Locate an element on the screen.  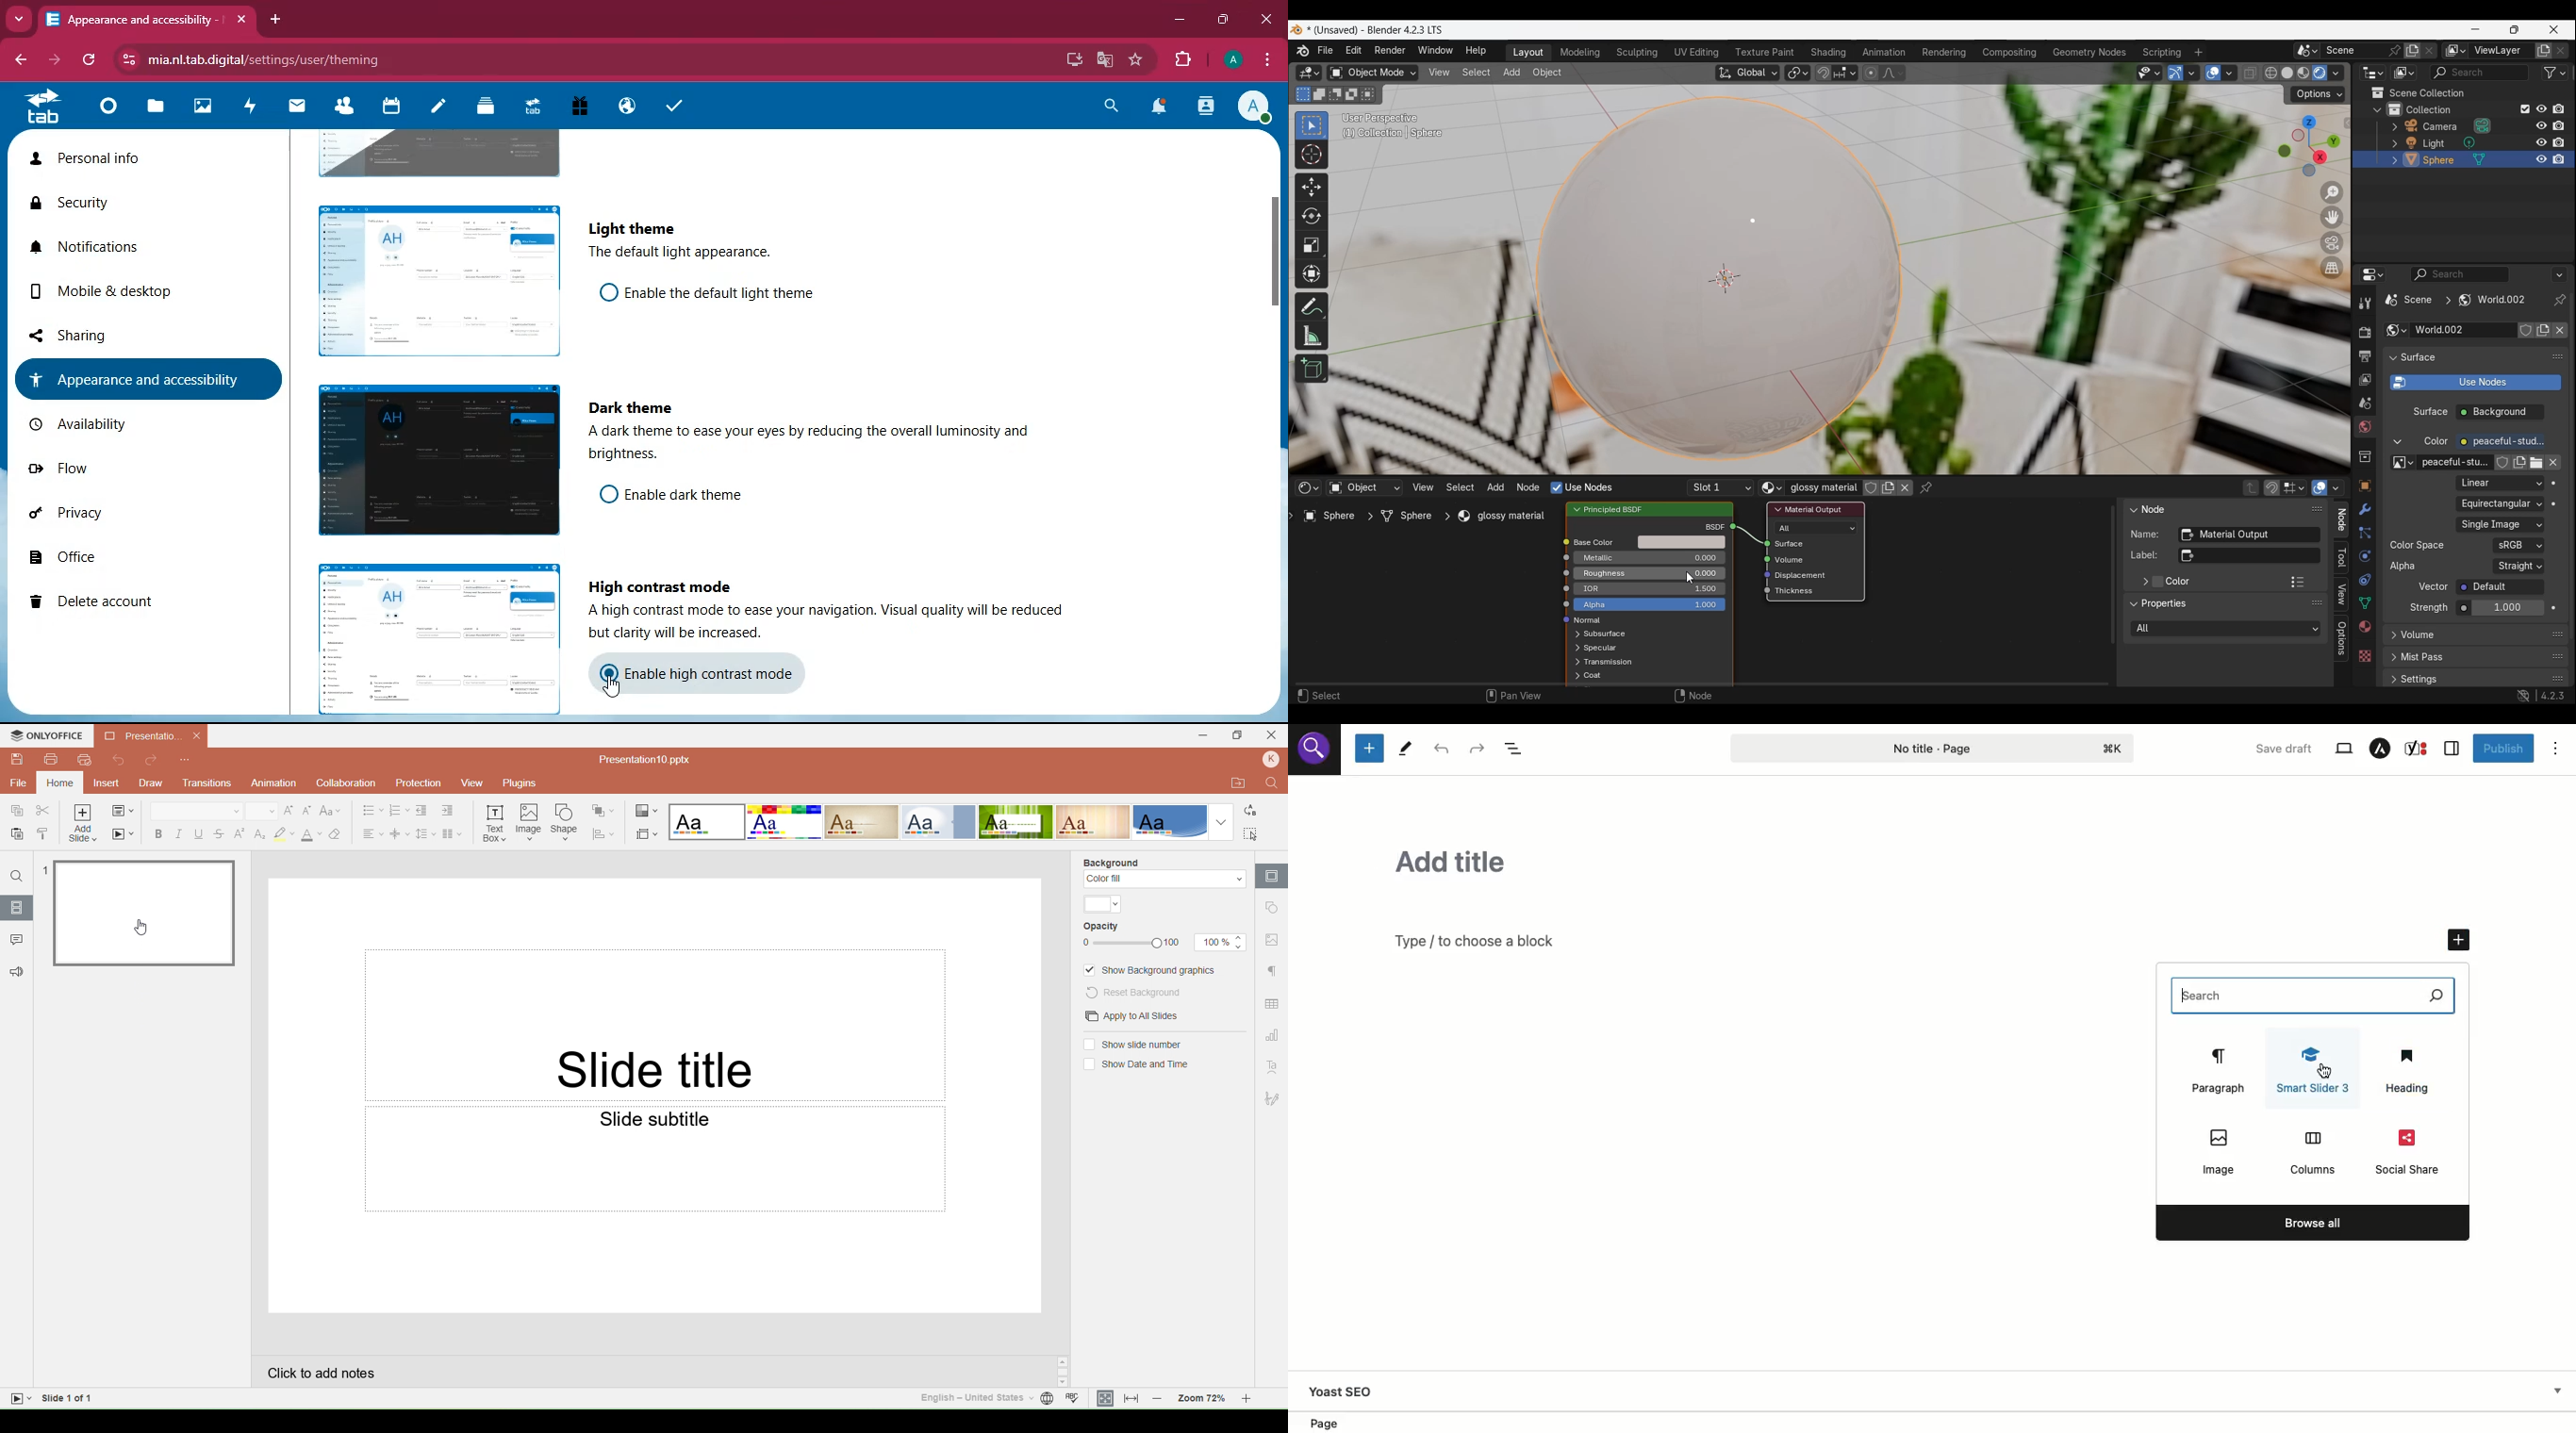
activity is located at coordinates (249, 108).